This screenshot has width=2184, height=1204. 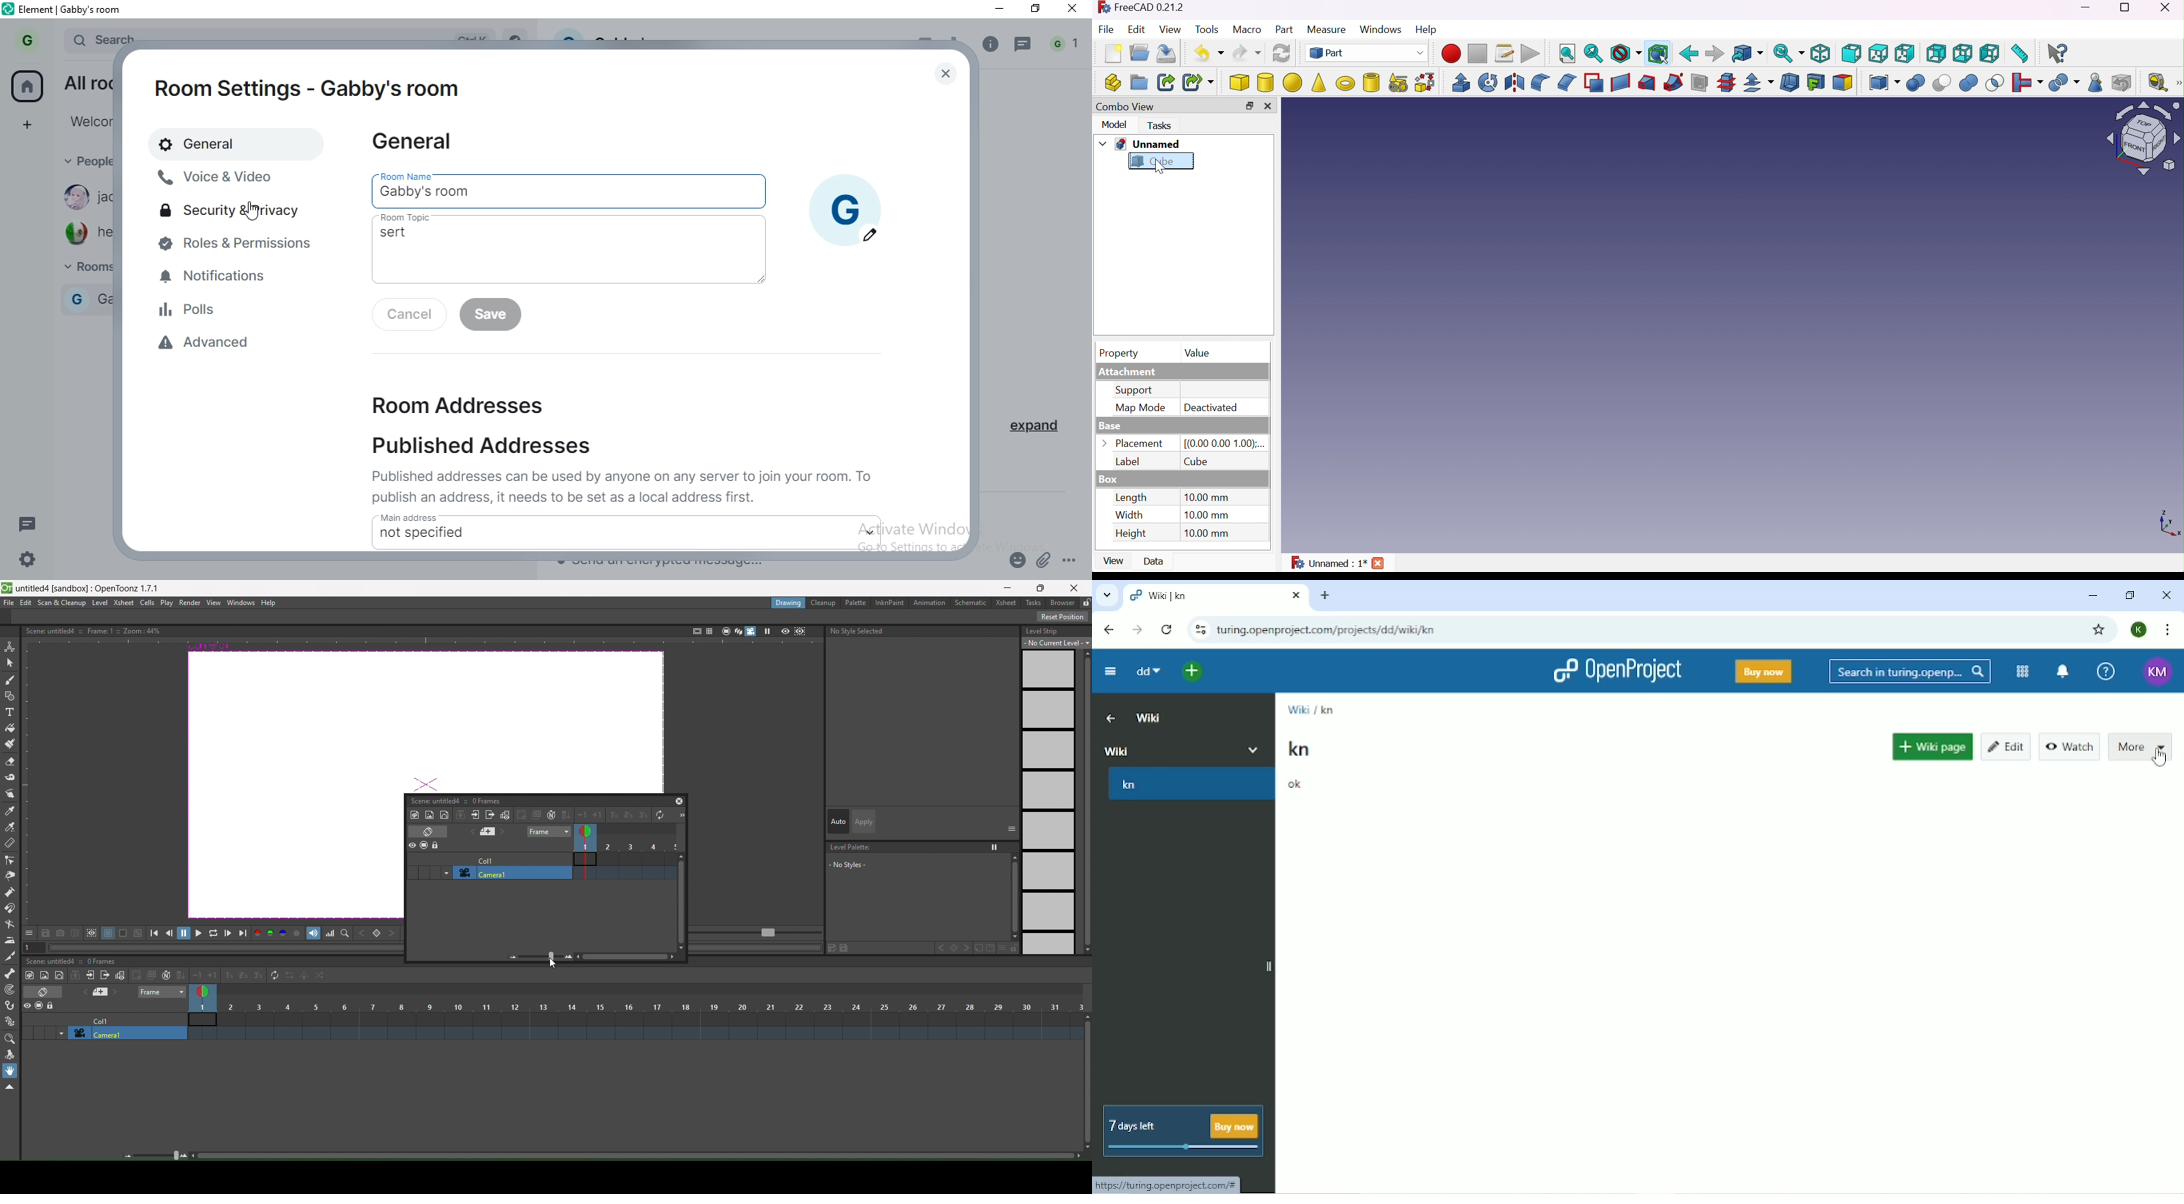 What do you see at coordinates (1733, 327) in the screenshot?
I see `Cube` at bounding box center [1733, 327].